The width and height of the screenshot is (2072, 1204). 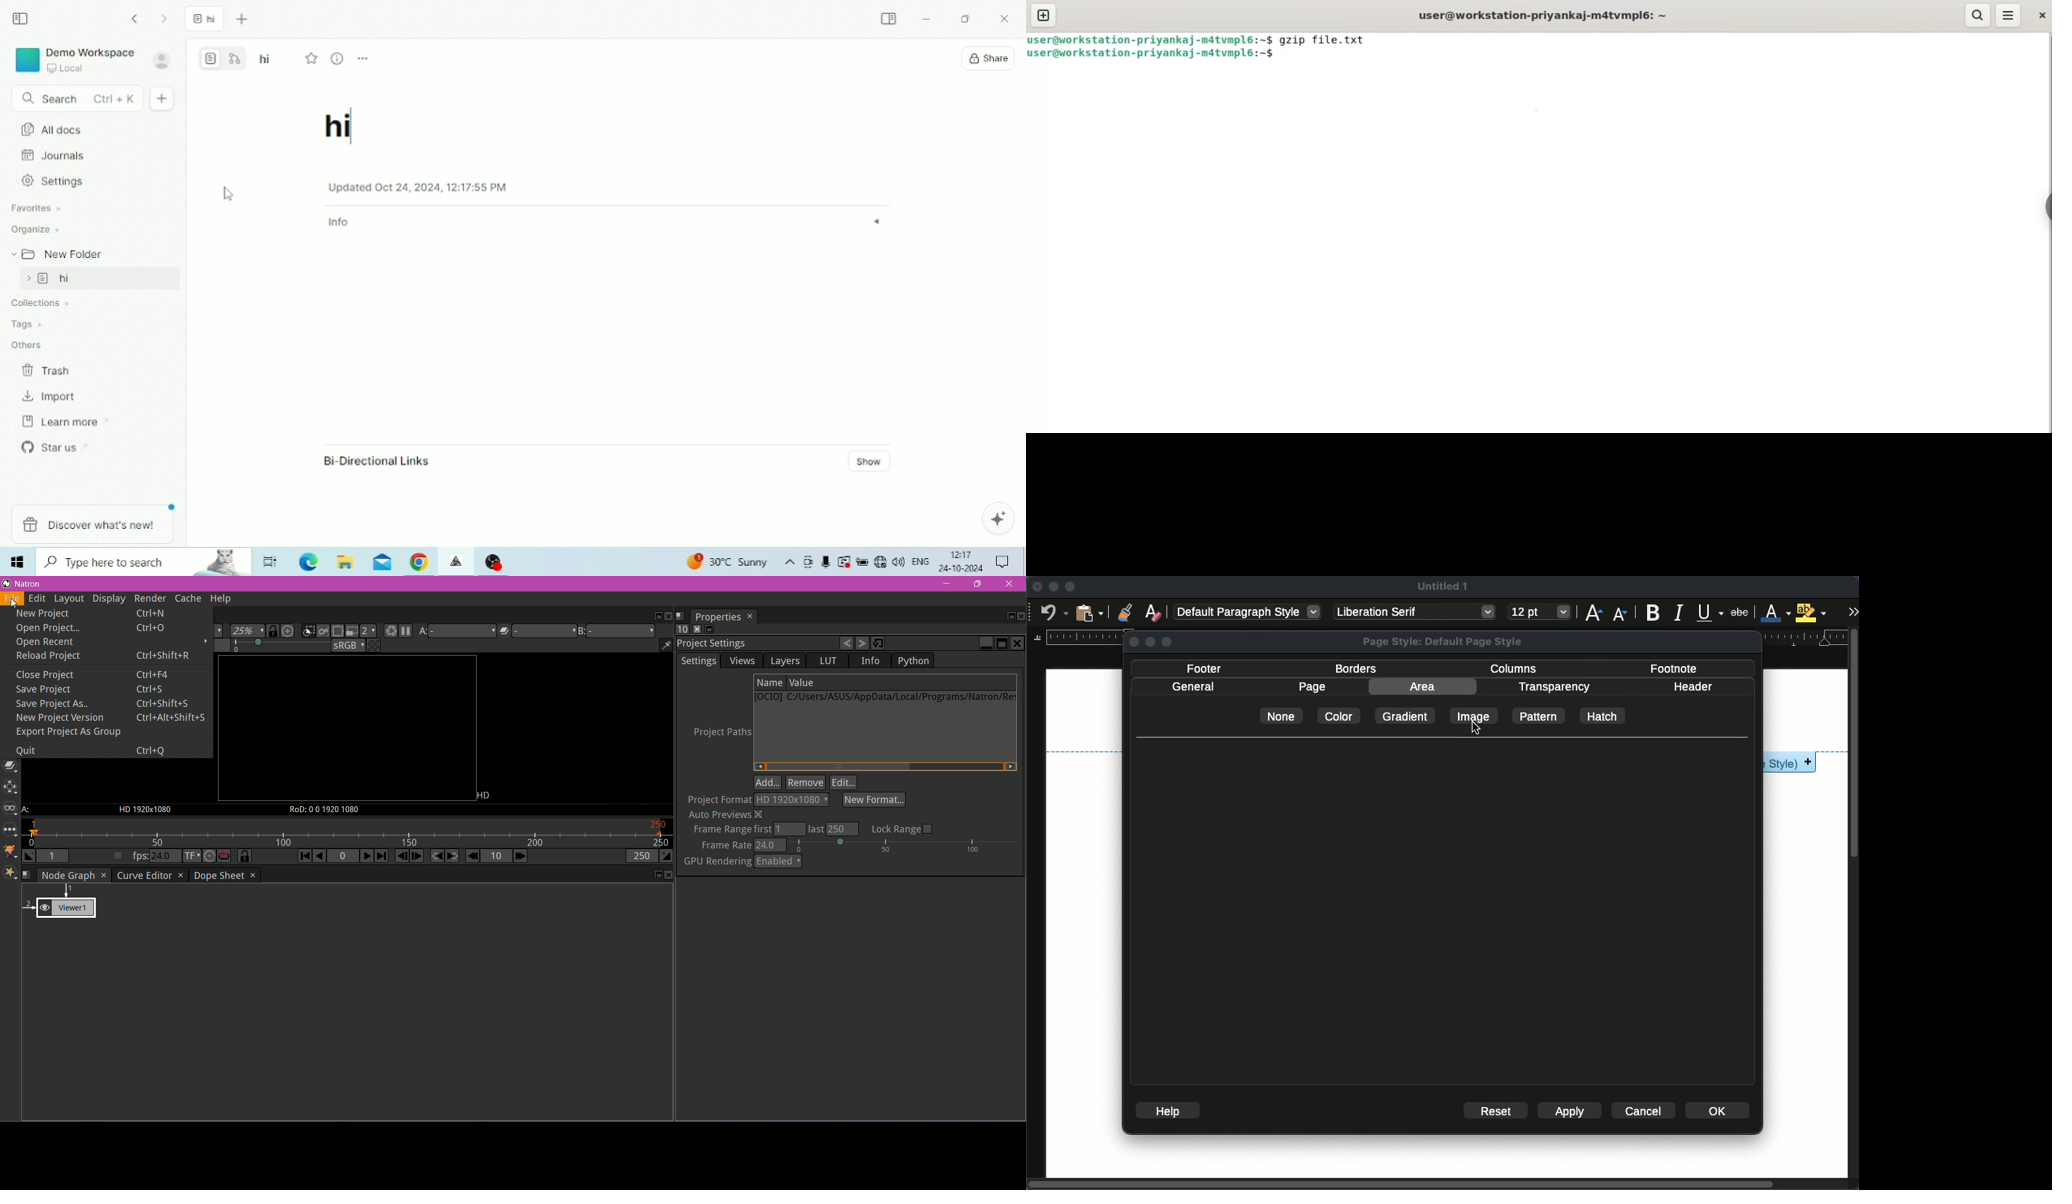 What do you see at coordinates (1556, 687) in the screenshot?
I see `transparency` at bounding box center [1556, 687].